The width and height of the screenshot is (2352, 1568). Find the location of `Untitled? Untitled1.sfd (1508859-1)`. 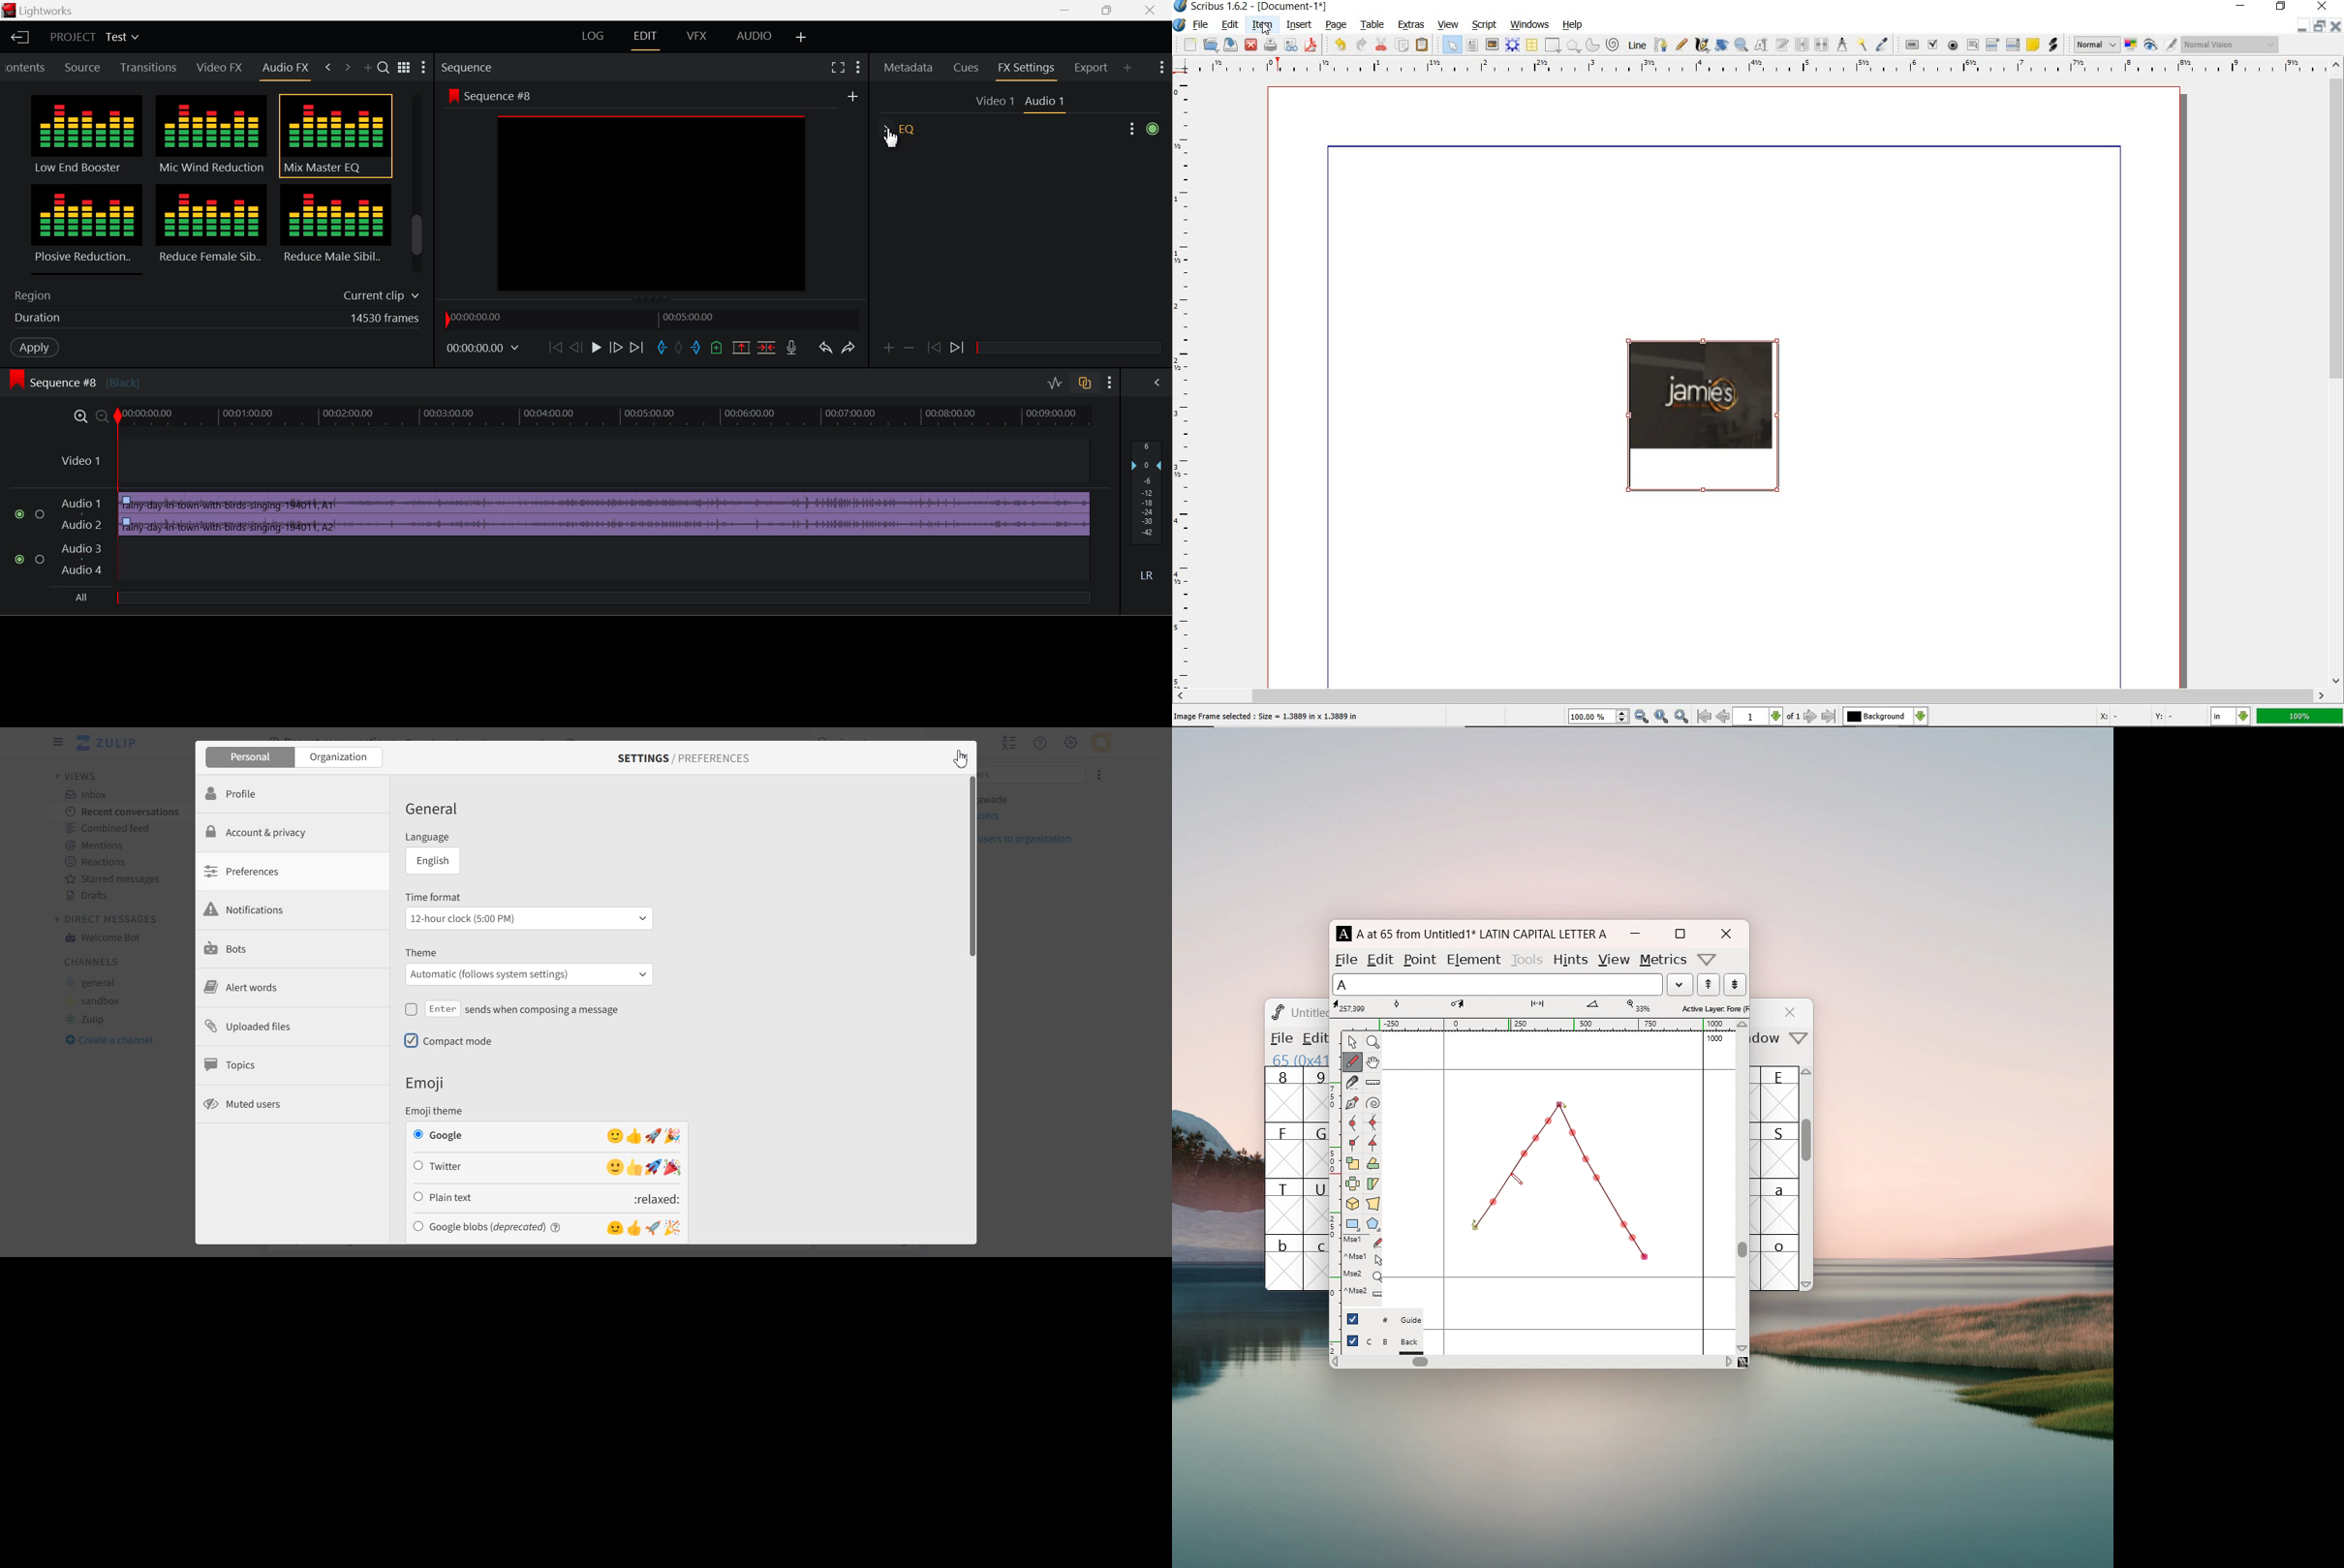

Untitled? Untitled1.sfd (1508859-1) is located at coordinates (1310, 1012).